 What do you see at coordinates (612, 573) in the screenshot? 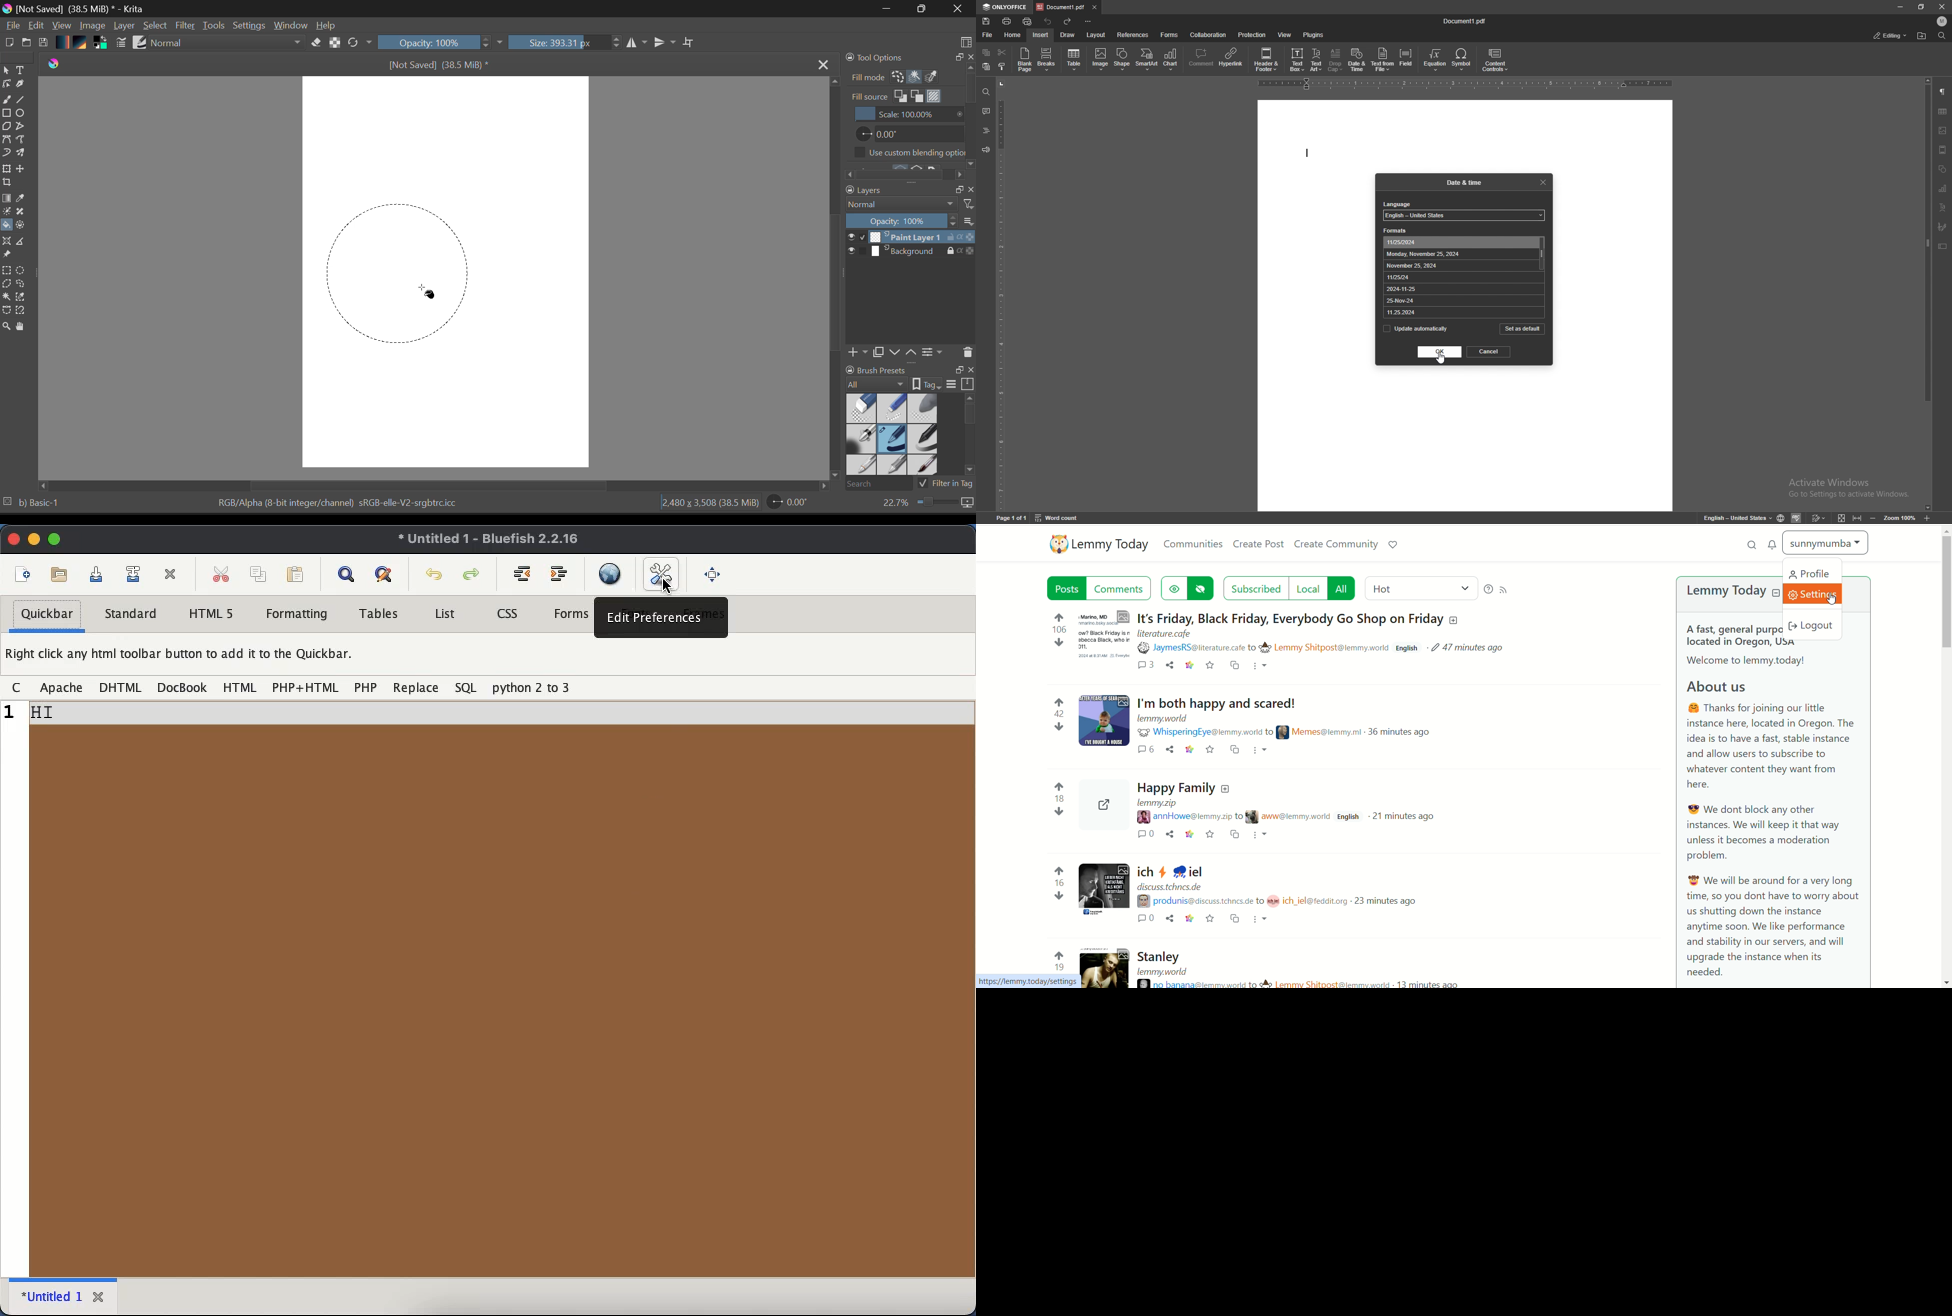
I see `preview in browser` at bounding box center [612, 573].